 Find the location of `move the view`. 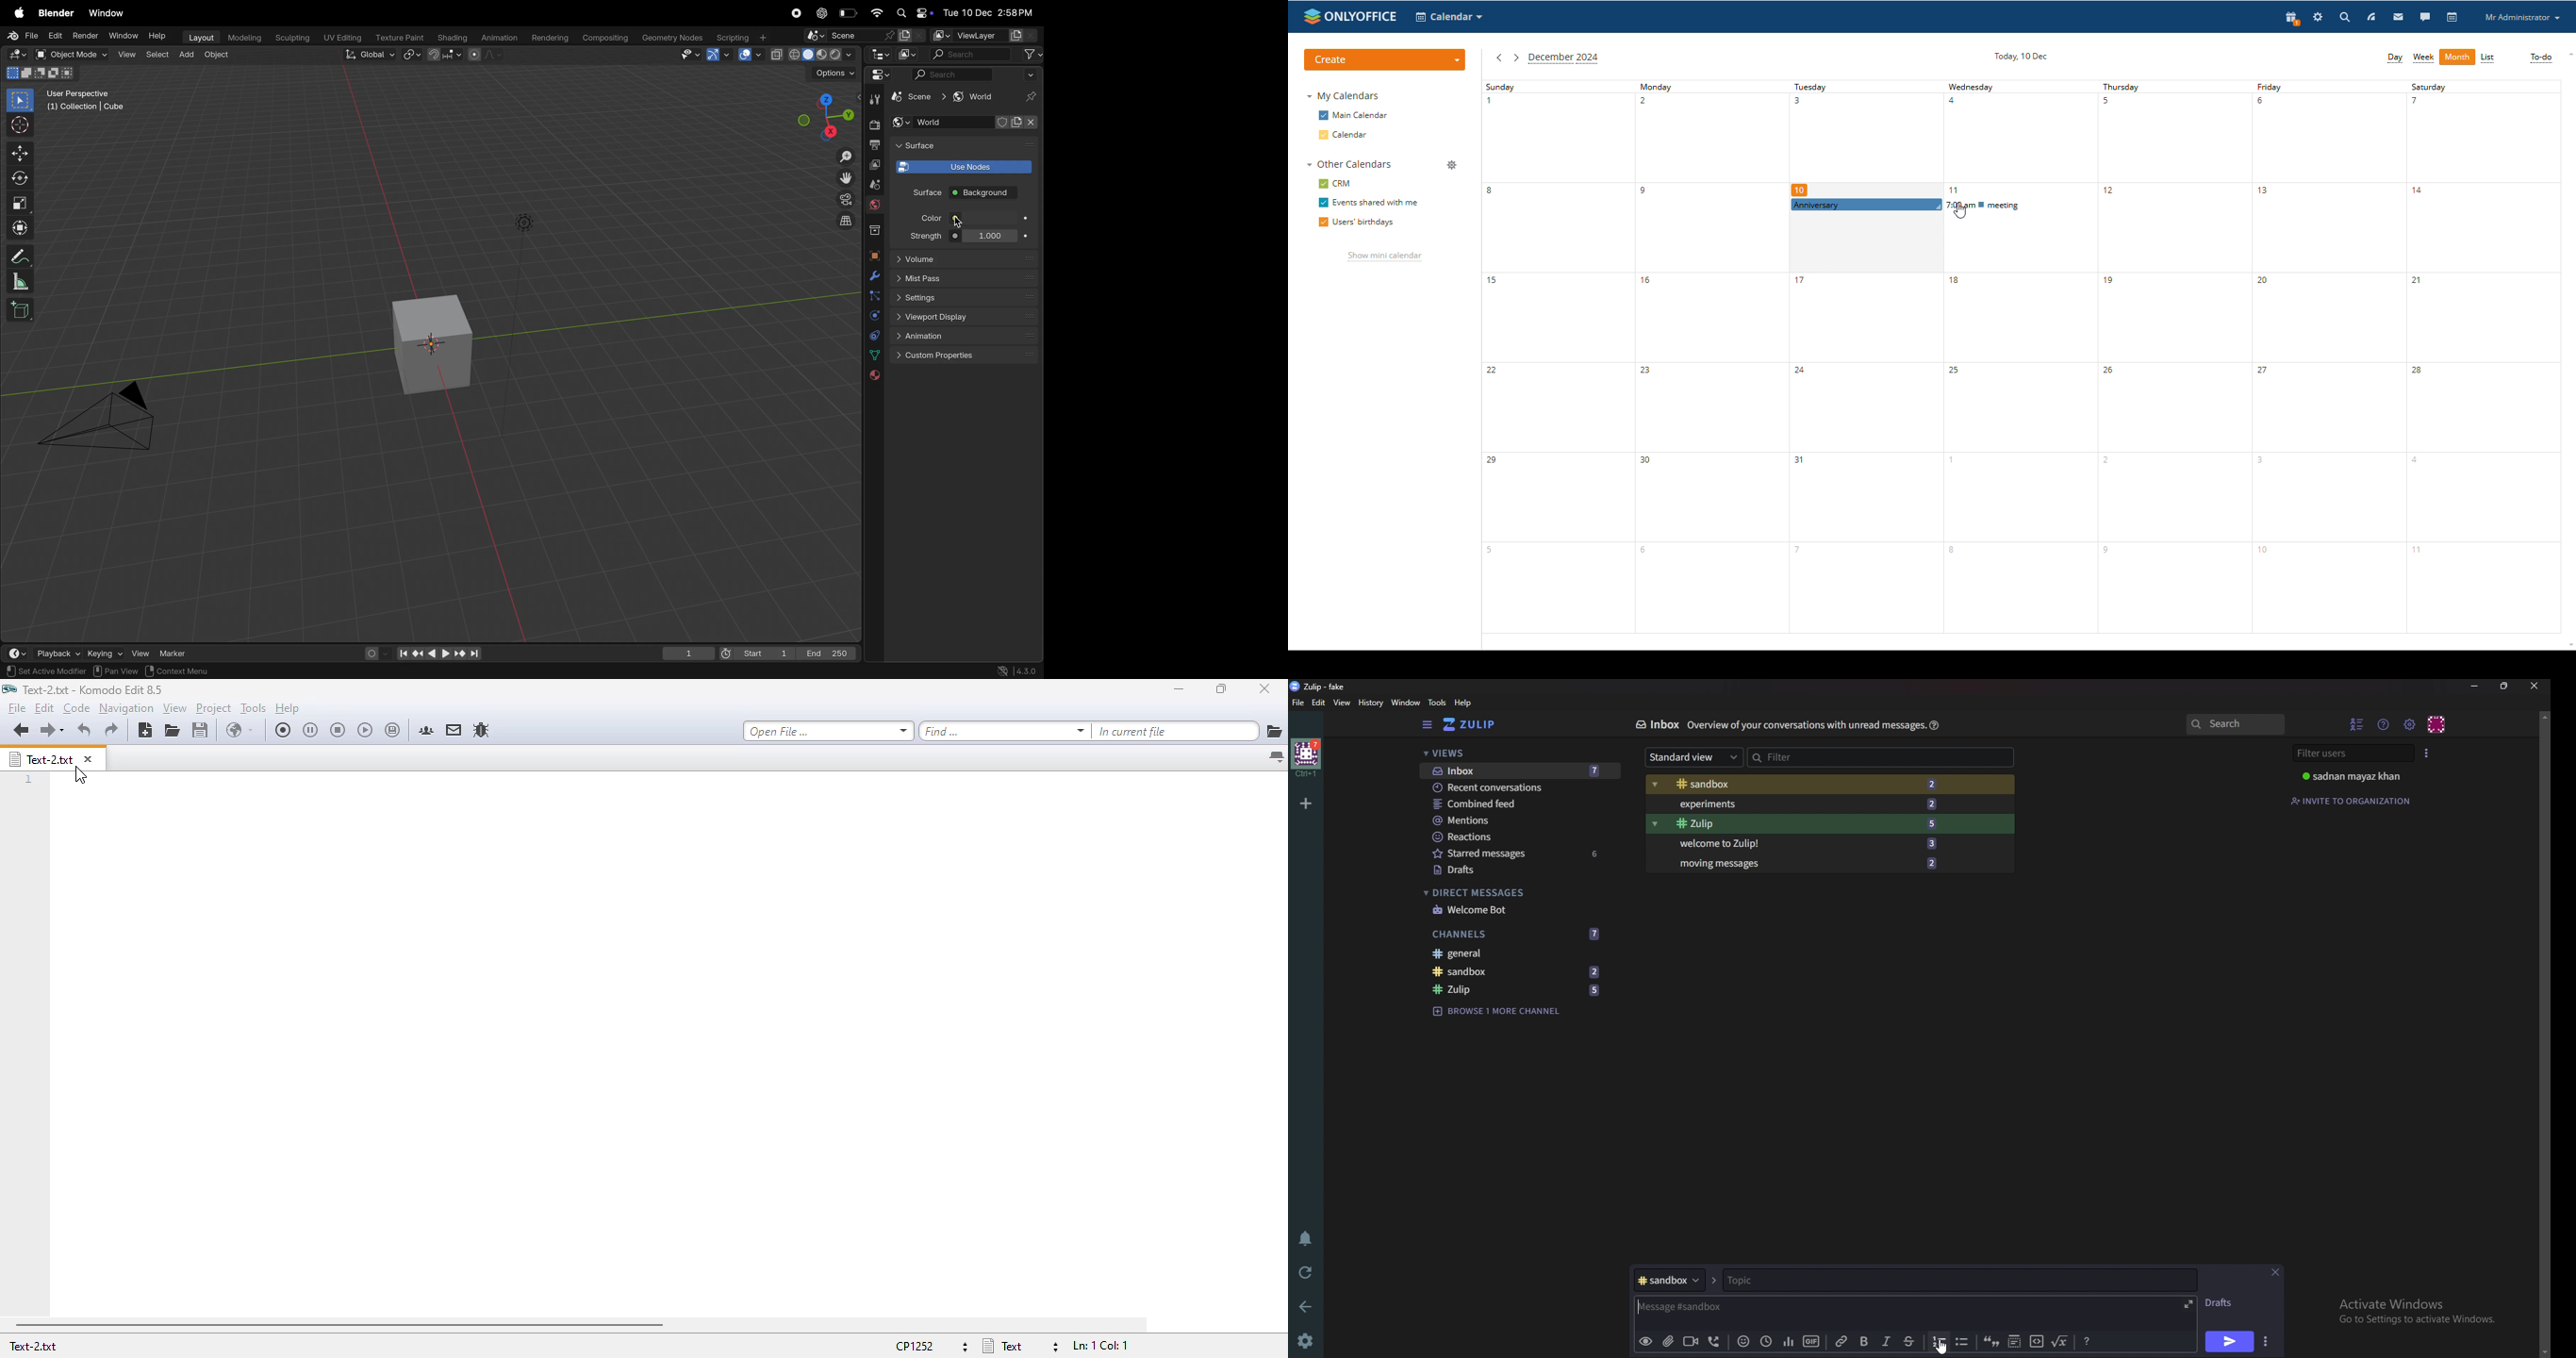

move the view is located at coordinates (844, 177).